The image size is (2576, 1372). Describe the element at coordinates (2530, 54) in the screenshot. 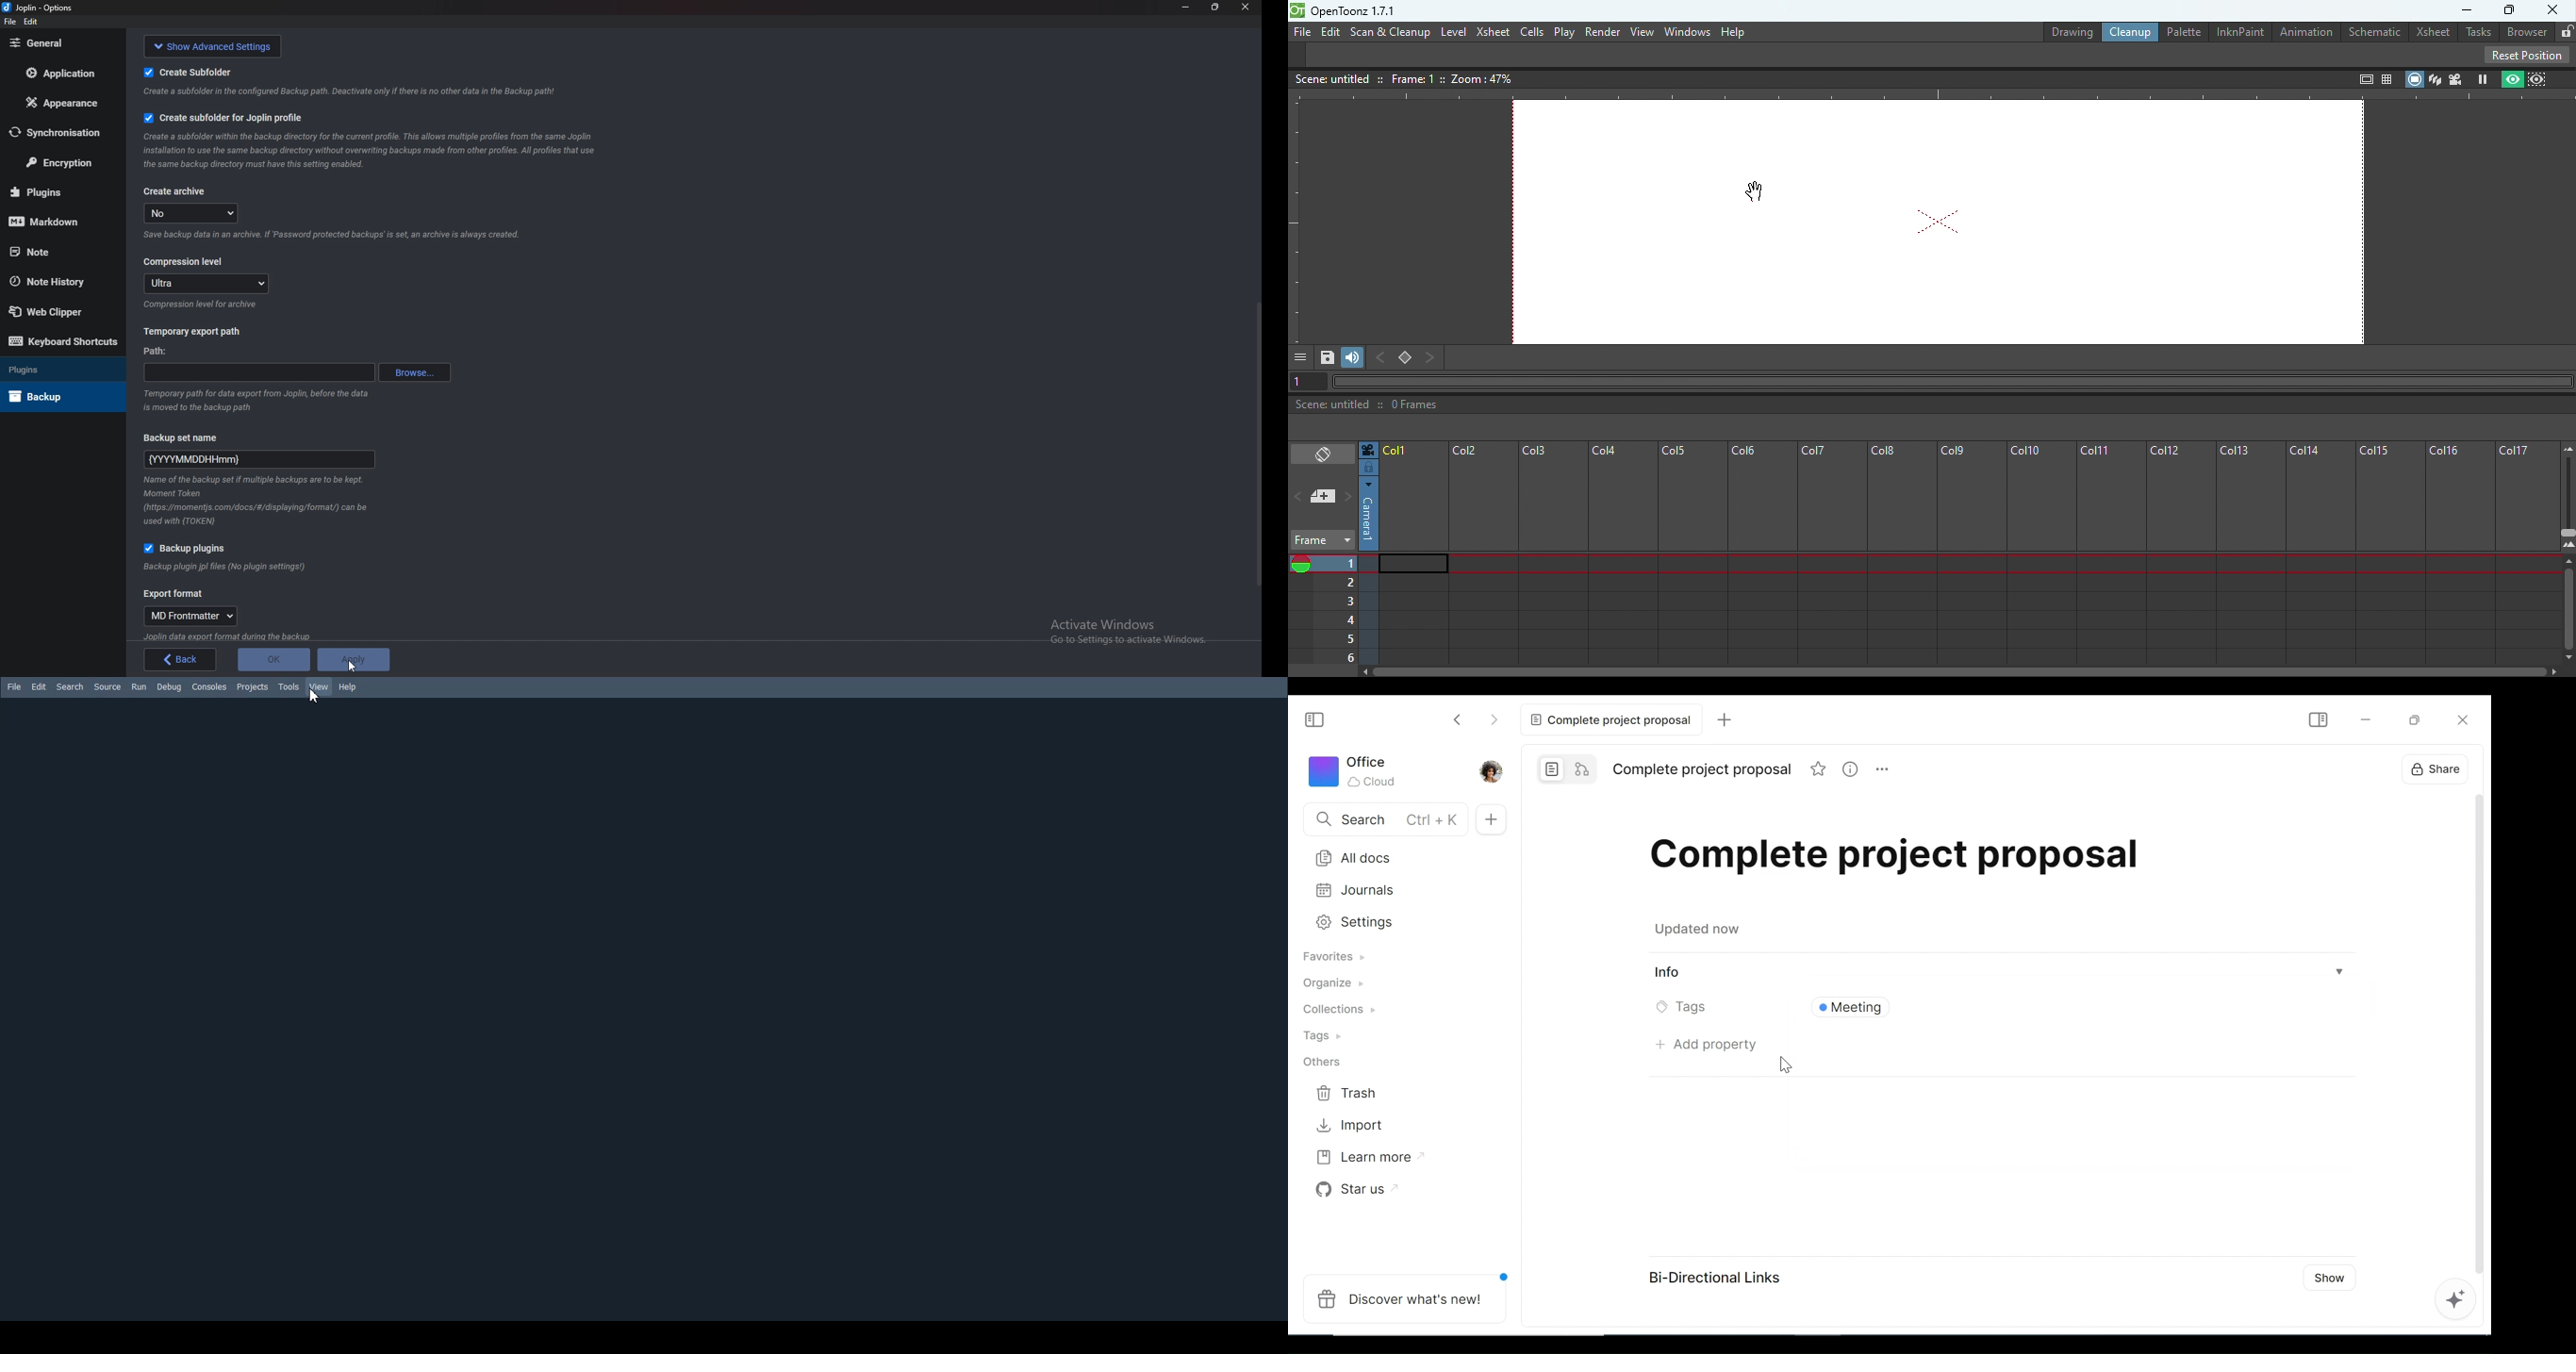

I see `Reset position` at that location.